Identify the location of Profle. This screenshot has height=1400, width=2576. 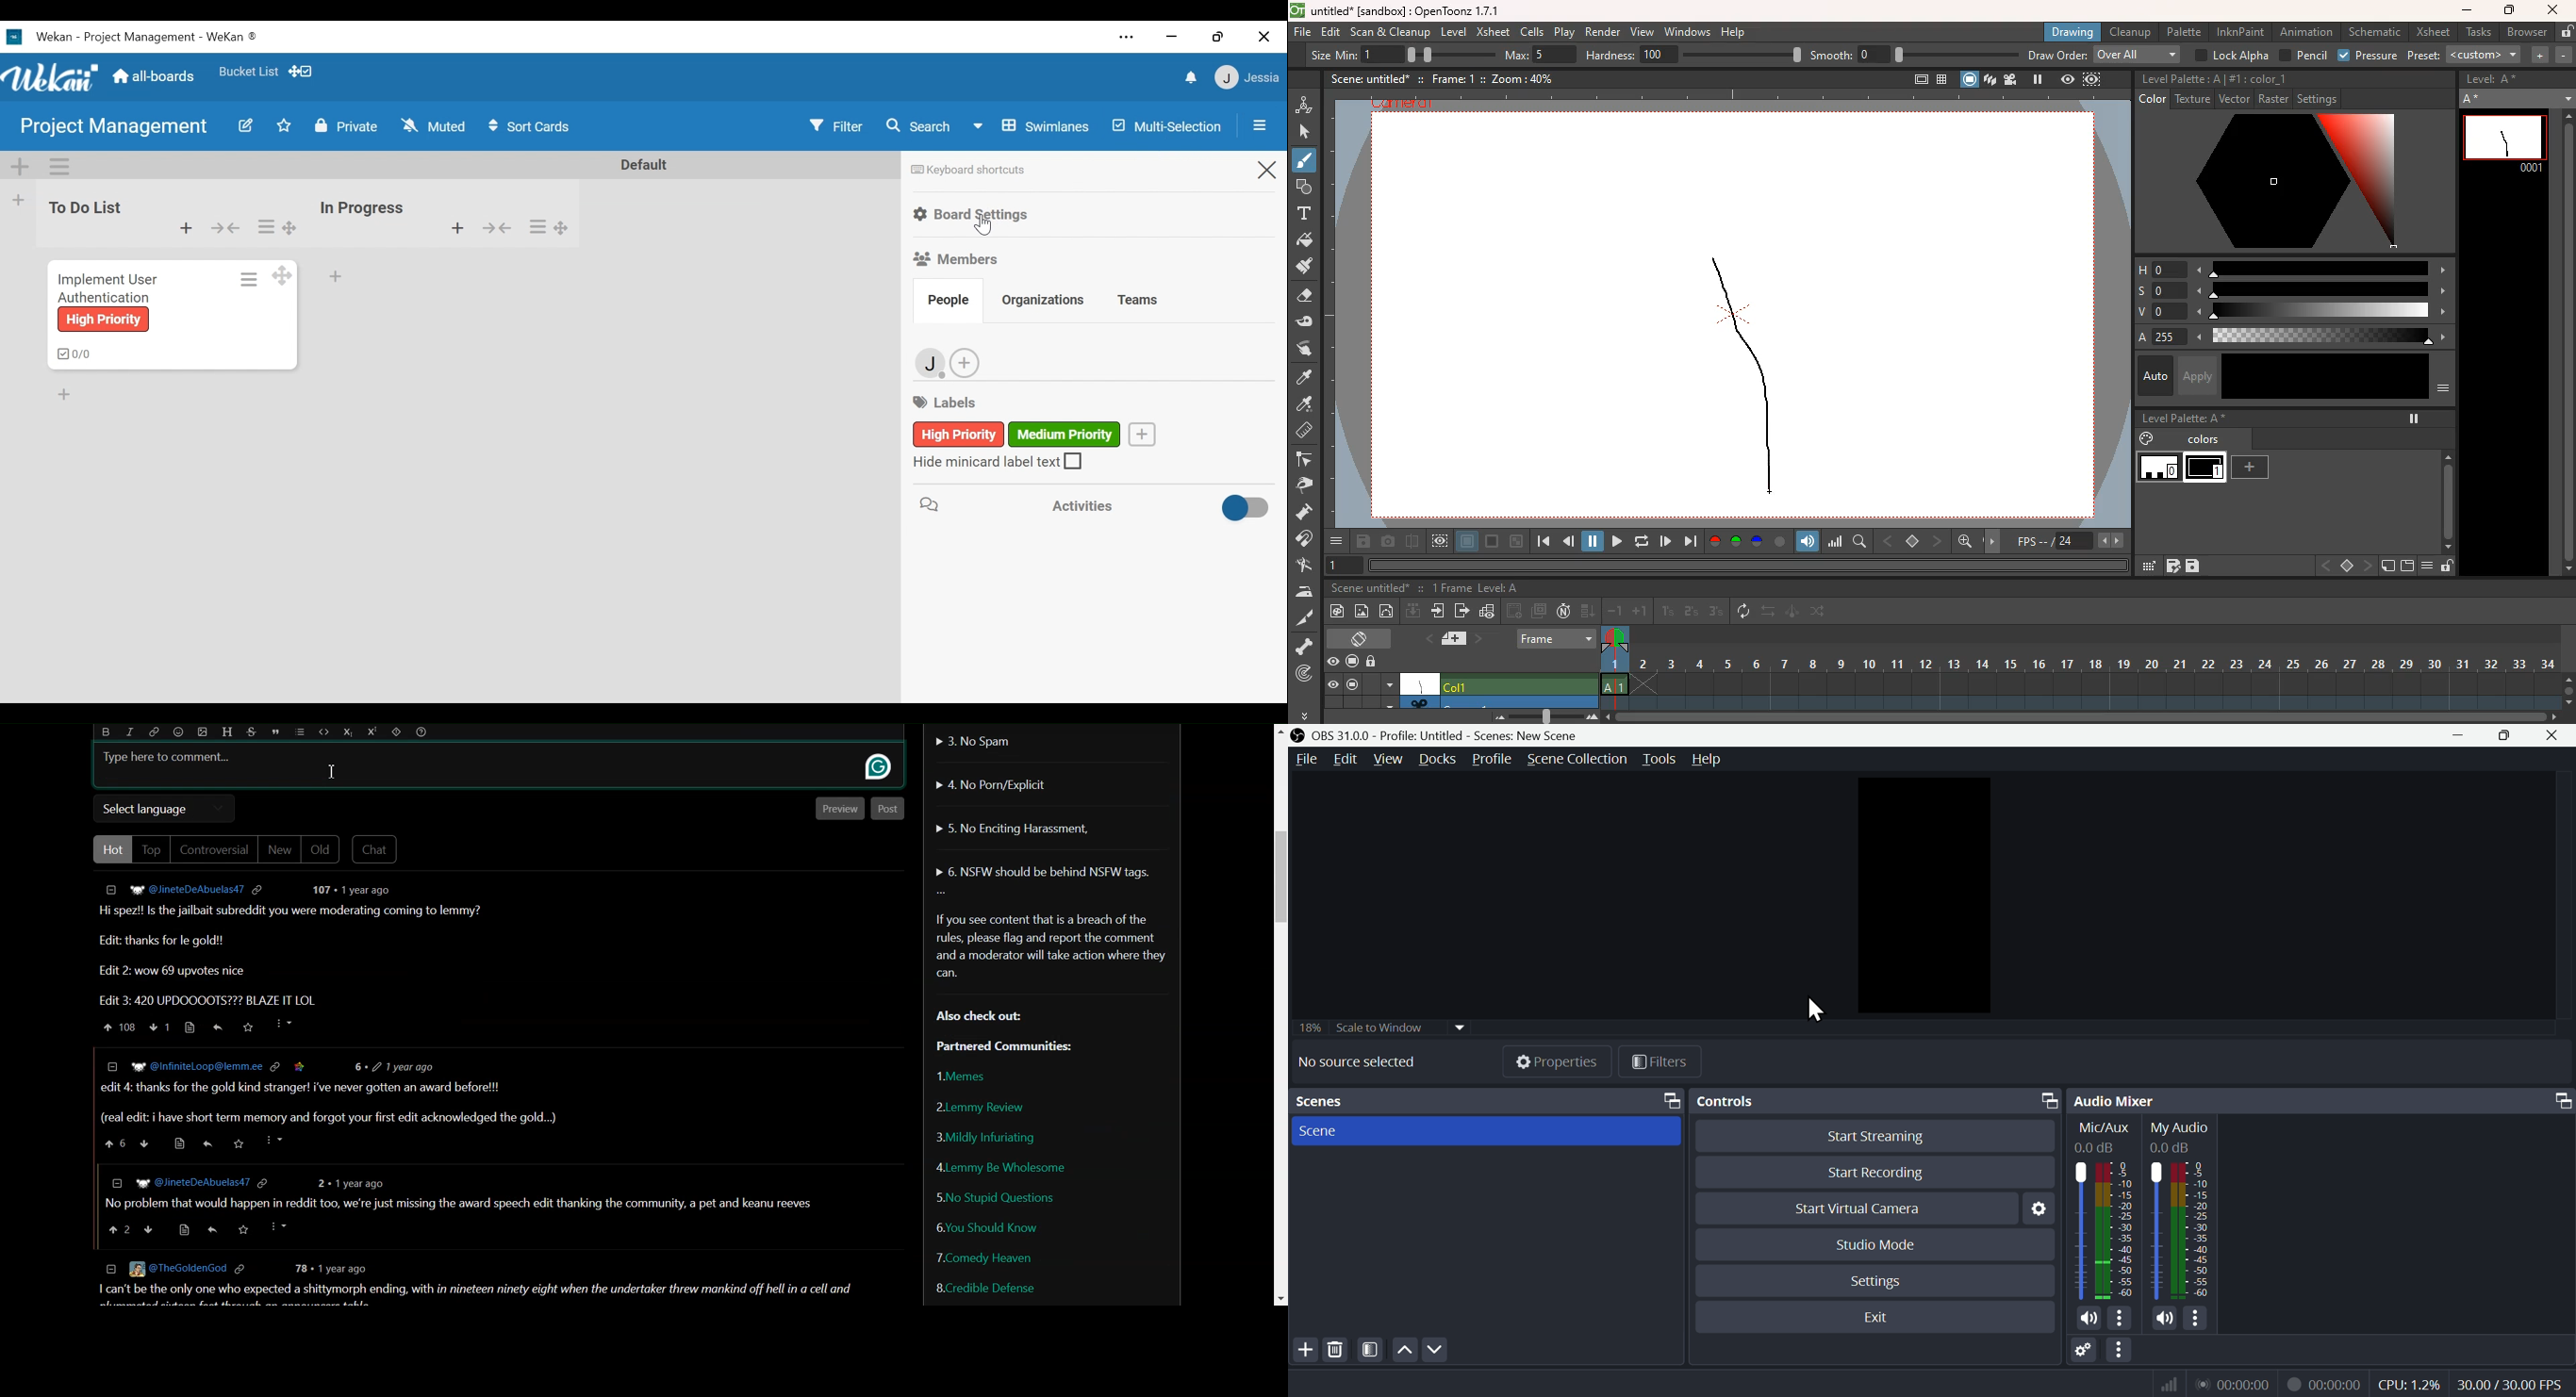
(1491, 760).